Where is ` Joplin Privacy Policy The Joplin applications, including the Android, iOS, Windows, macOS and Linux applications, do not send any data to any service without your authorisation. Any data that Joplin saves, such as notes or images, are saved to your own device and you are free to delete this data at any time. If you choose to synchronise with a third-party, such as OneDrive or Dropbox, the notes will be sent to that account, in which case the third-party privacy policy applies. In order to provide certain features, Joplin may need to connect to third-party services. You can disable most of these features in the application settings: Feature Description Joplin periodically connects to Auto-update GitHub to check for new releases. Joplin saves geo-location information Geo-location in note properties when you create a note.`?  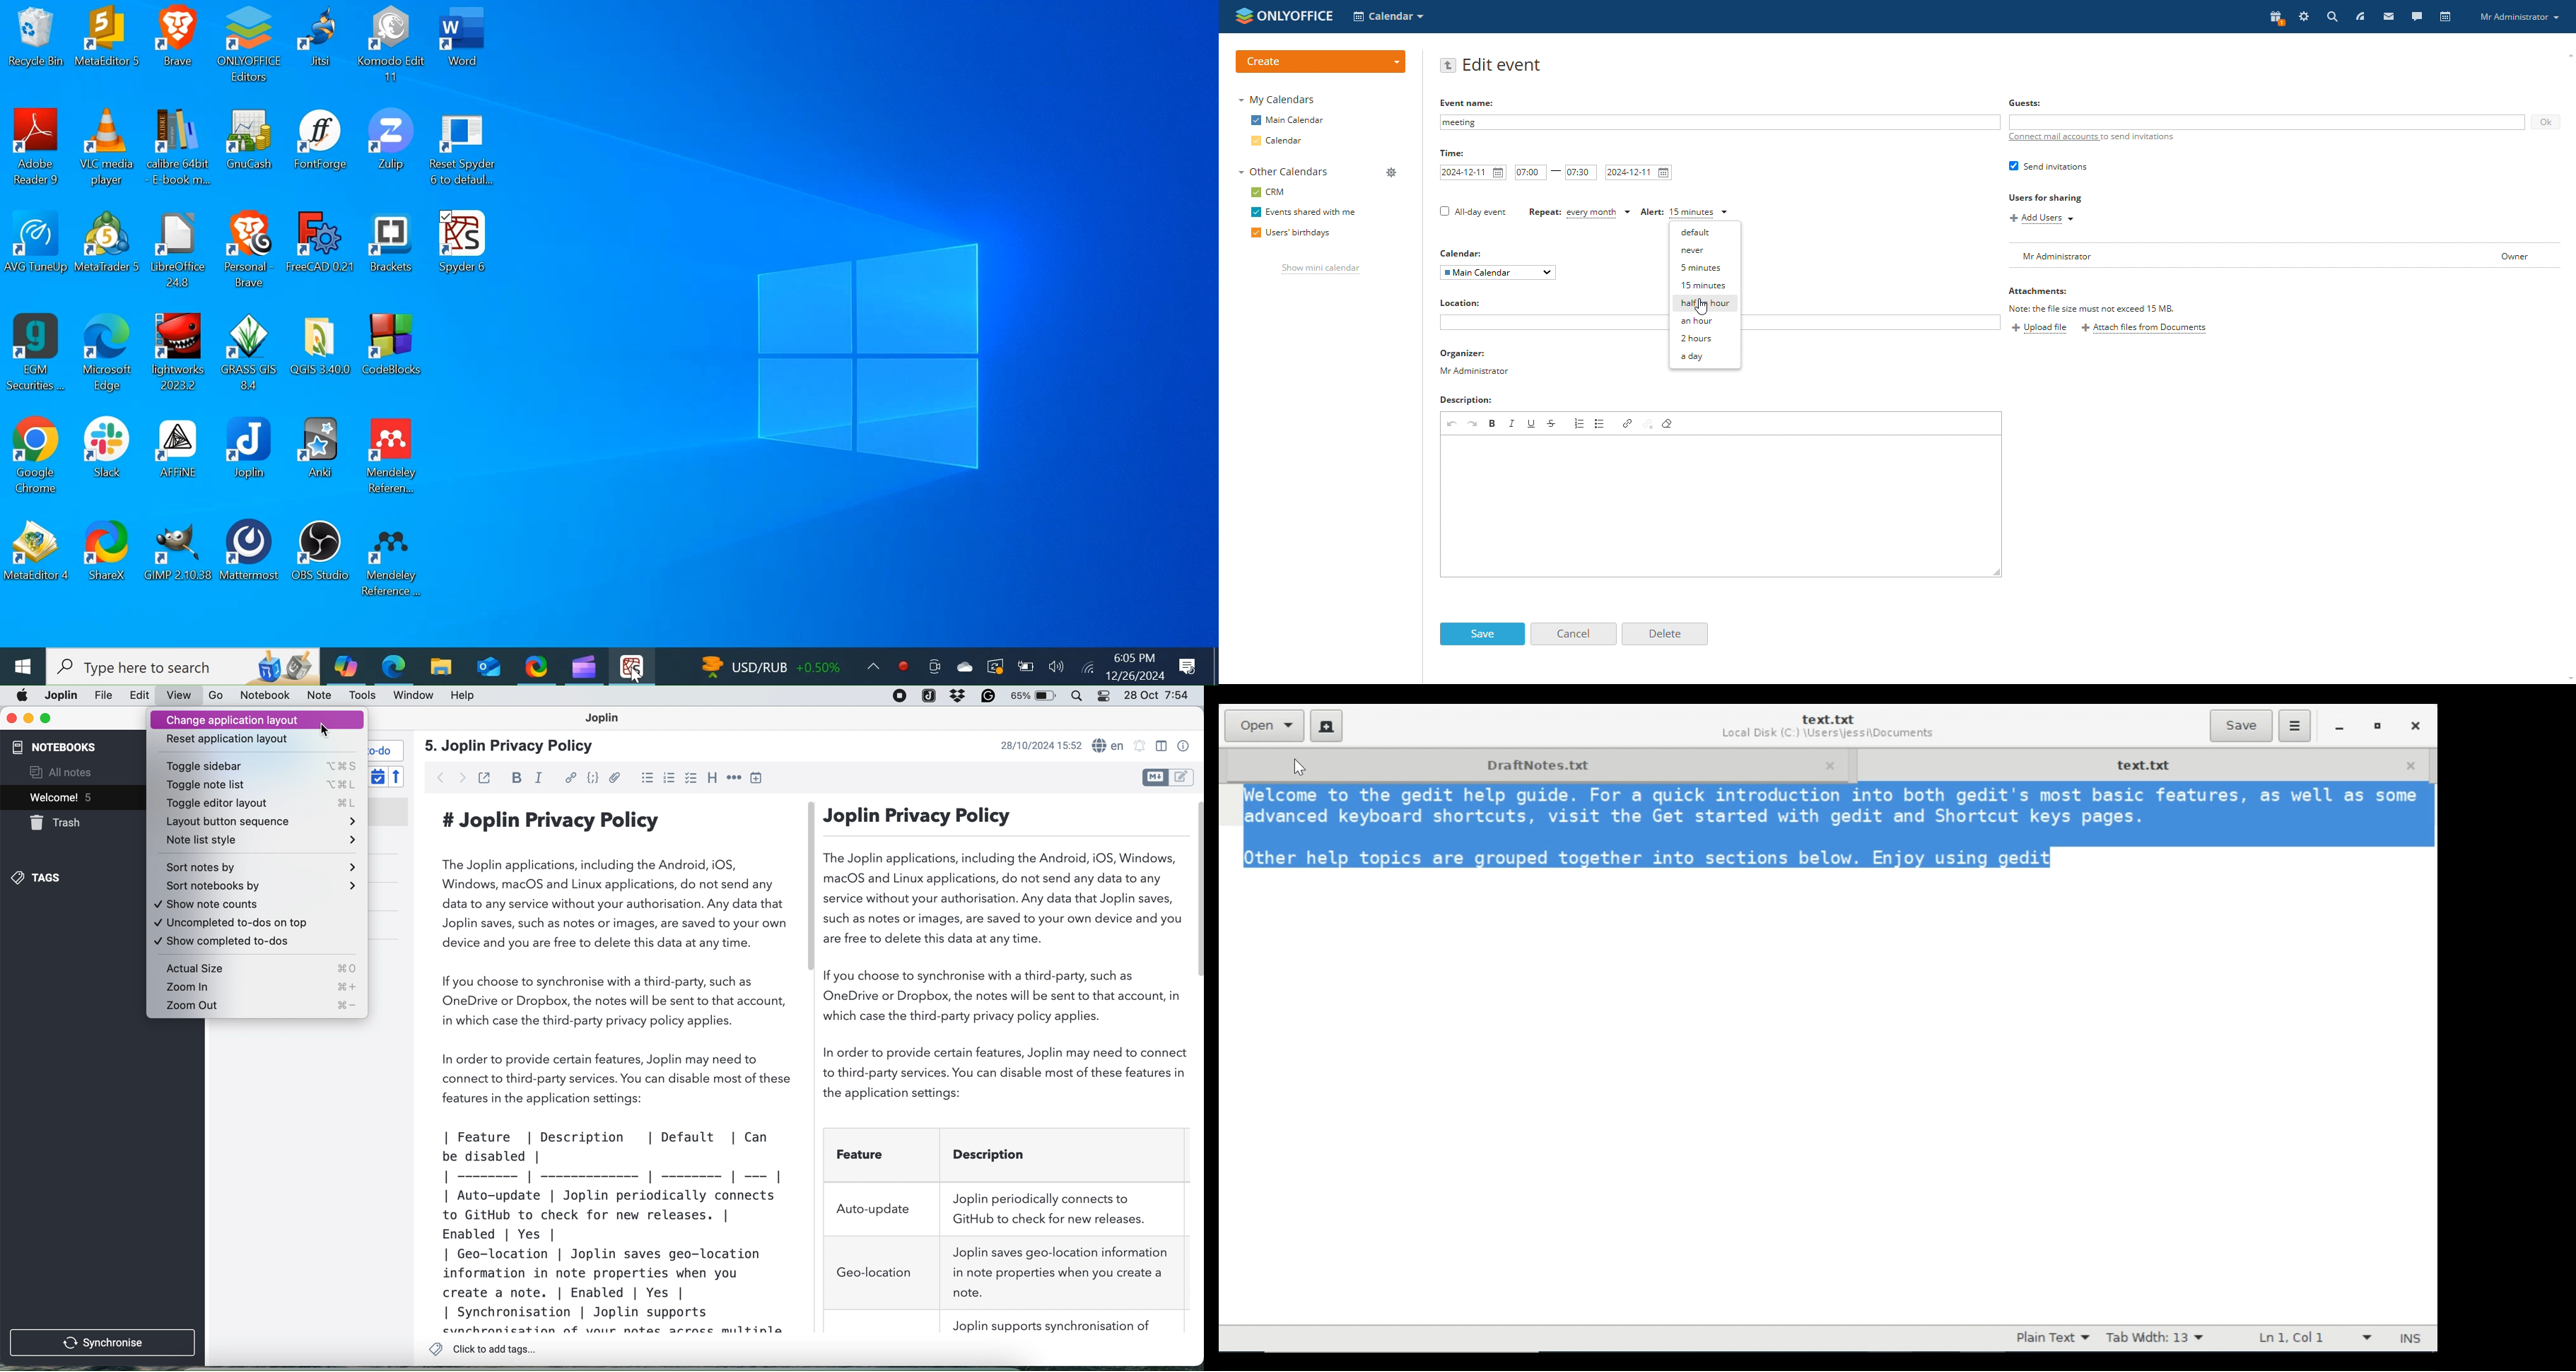  Joplin Privacy Policy The Joplin applications, including the Android, iOS, Windows, macOS and Linux applications, do not send any data to any service without your authorisation. Any data that Joplin saves, such as notes or images, are saved to your own device and you are free to delete this data at any time. If you choose to synchronise with a third-party, such as OneDrive or Dropbox, the notes will be sent to that account, in which case the third-party privacy policy applies. In order to provide certain features, Joplin may need to connect to third-party services. You can disable most of these features in the application settings: Feature Description Joplin periodically connects to Auto-update GitHub to check for new releases. Joplin saves geo-location information Geo-location in note properties when you create a note. is located at coordinates (1006, 1068).